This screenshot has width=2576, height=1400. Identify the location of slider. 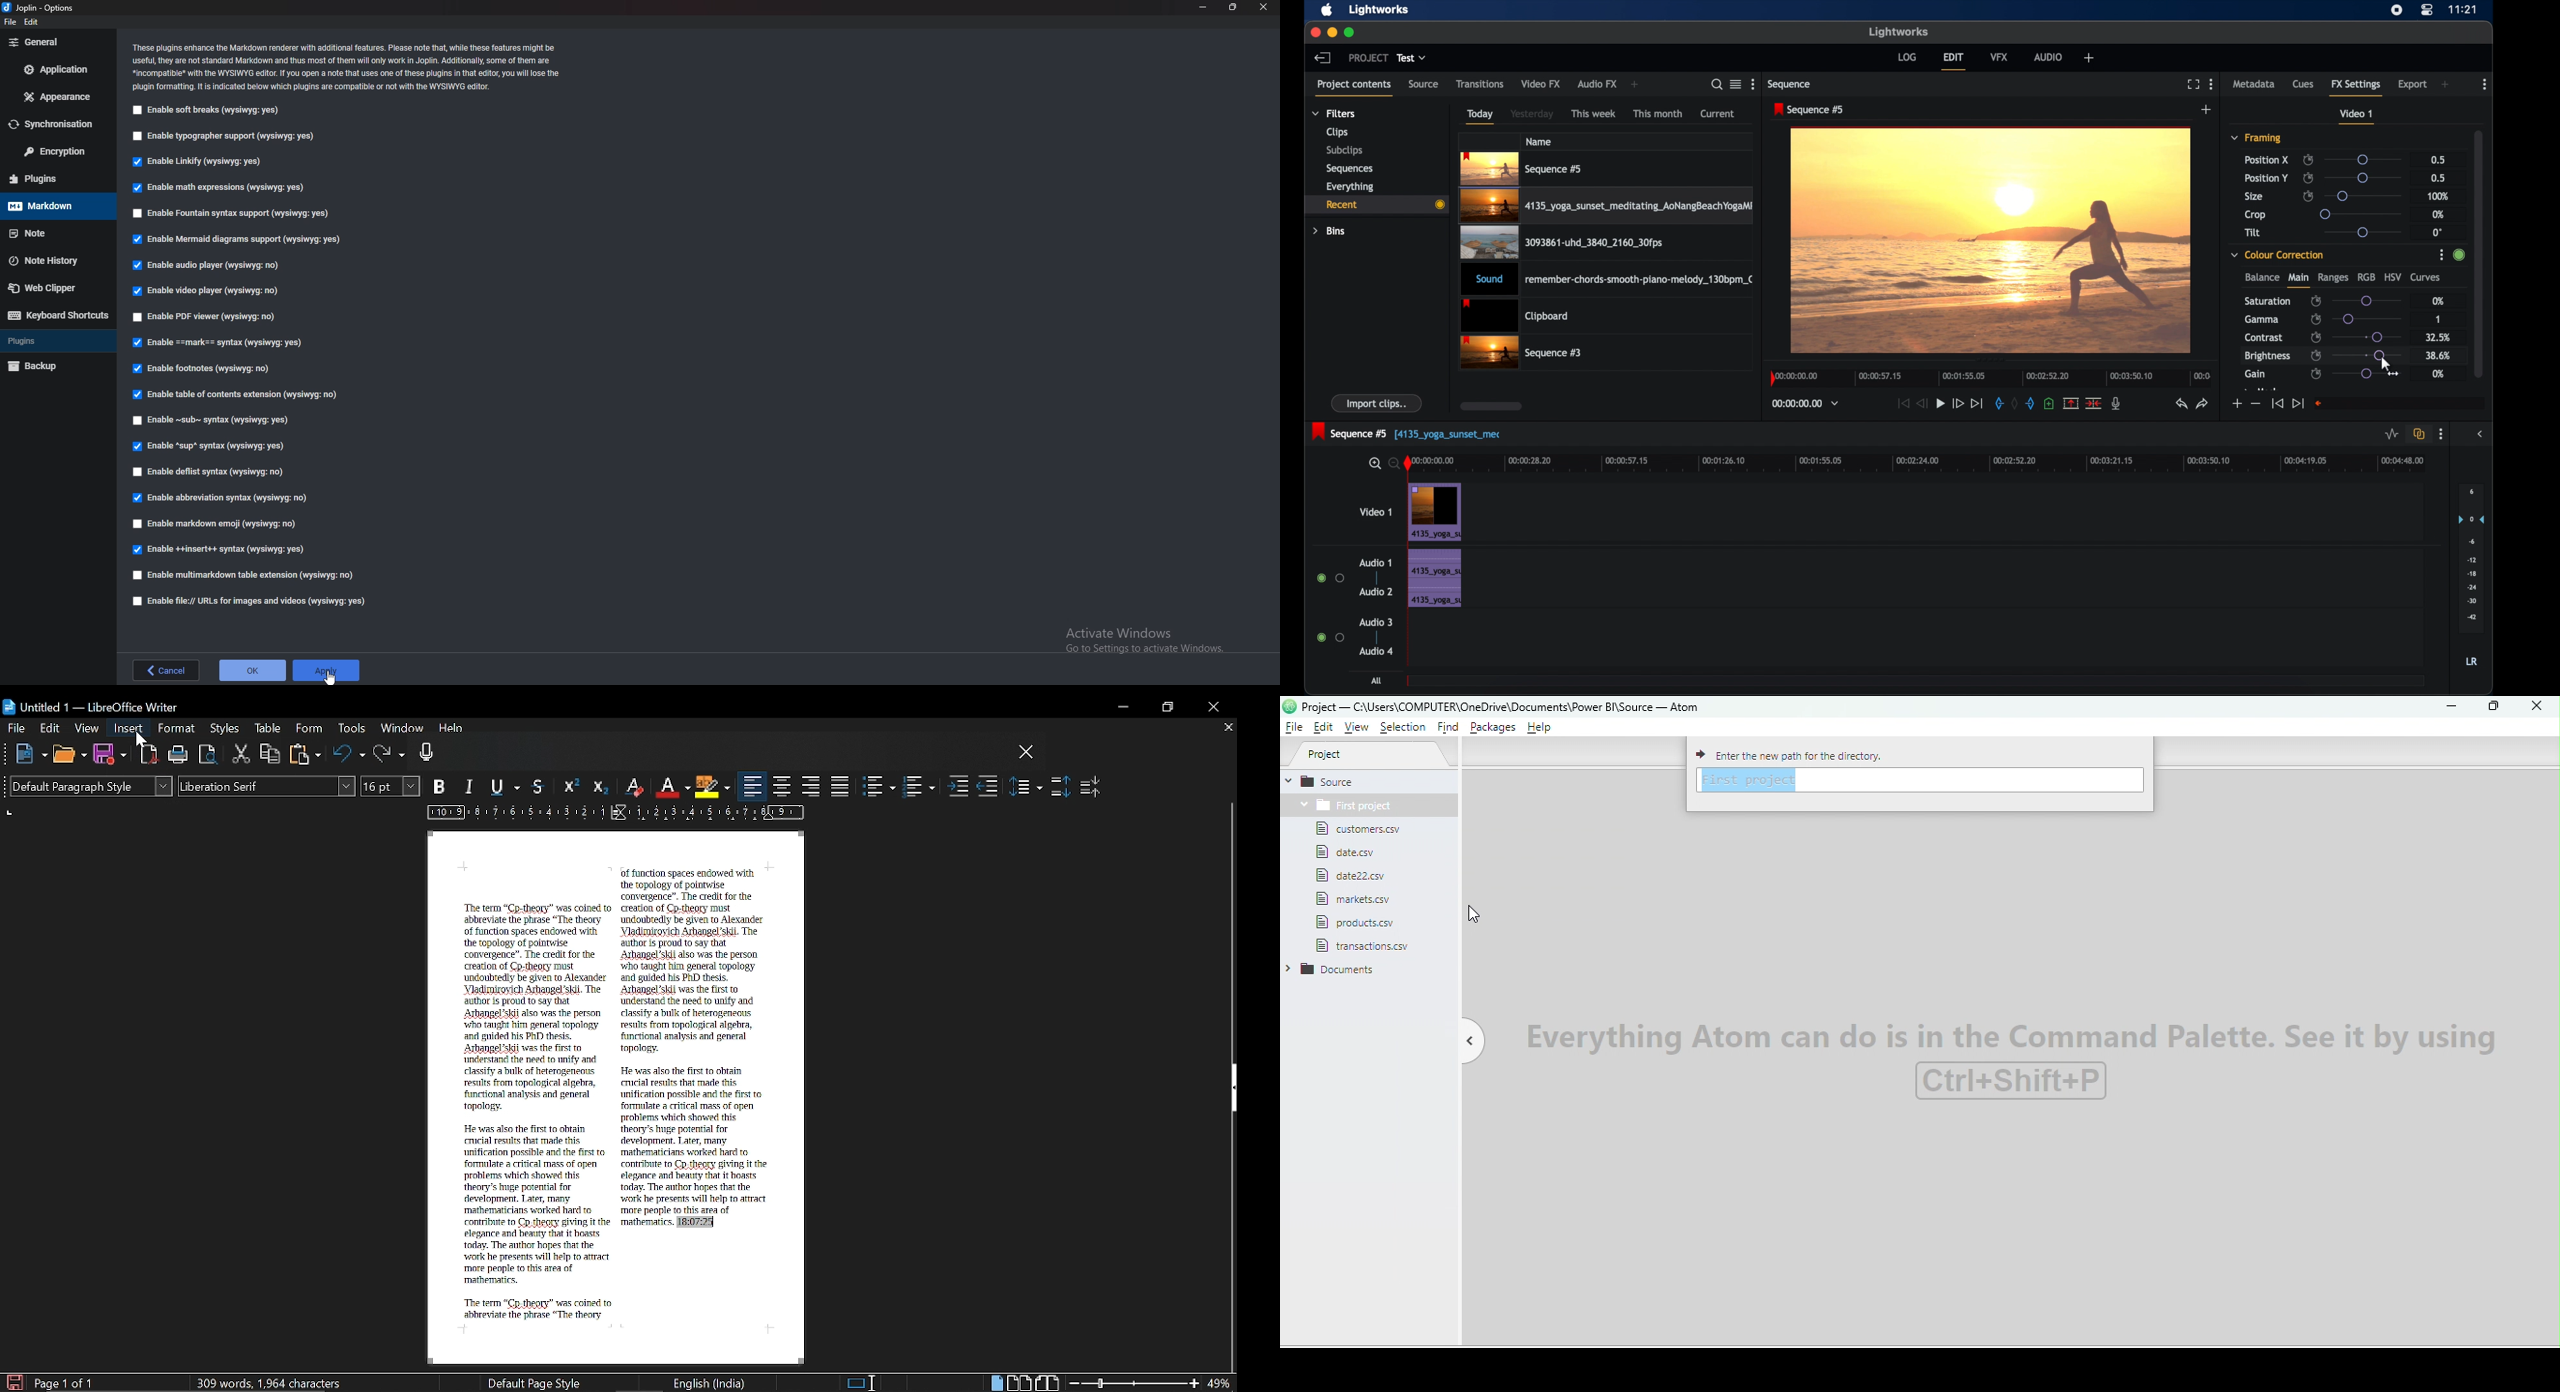
(2359, 214).